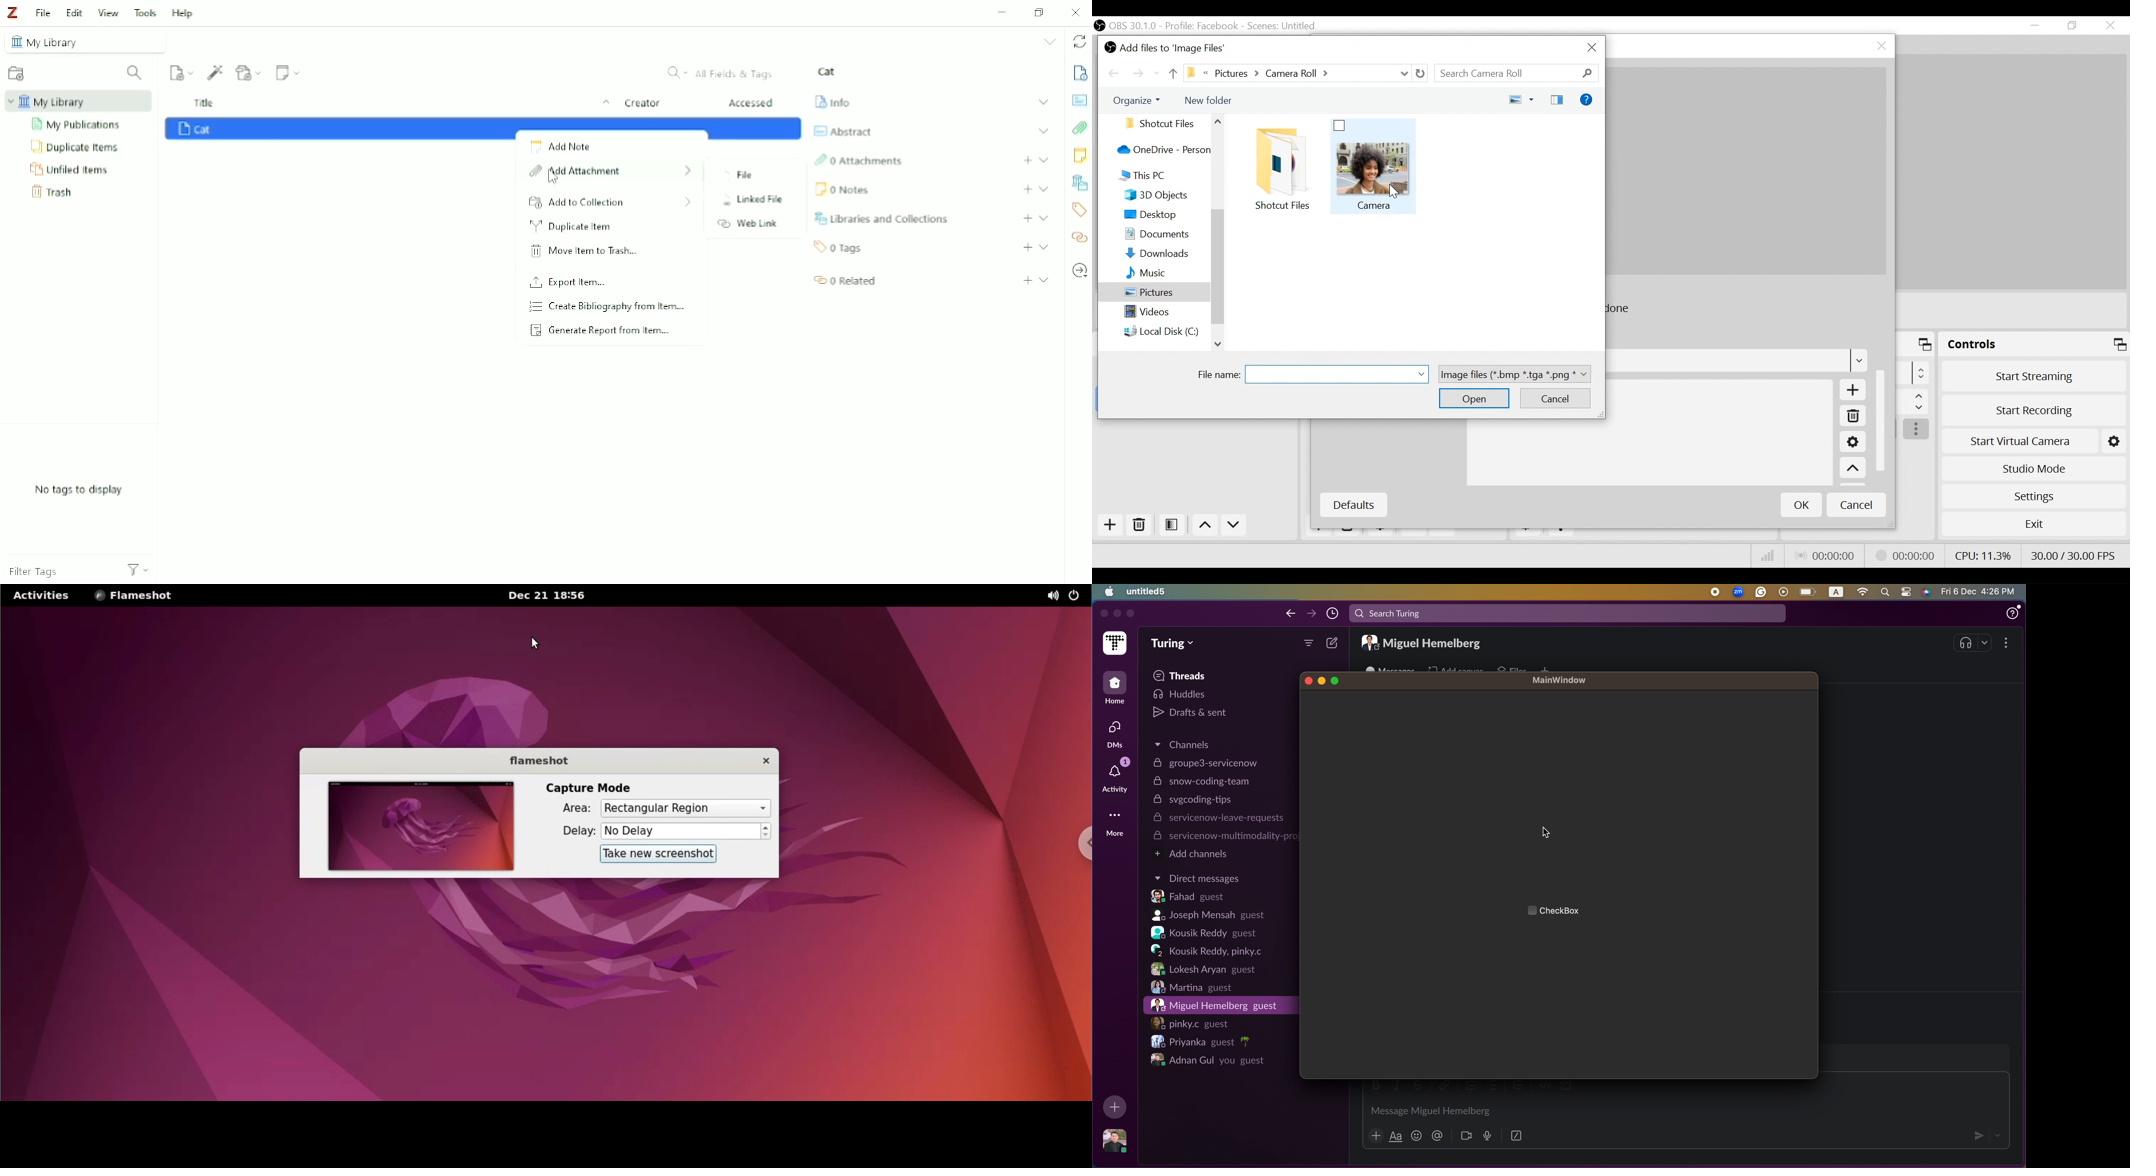 This screenshot has height=1176, width=2156. I want to click on Video, so click(1164, 313).